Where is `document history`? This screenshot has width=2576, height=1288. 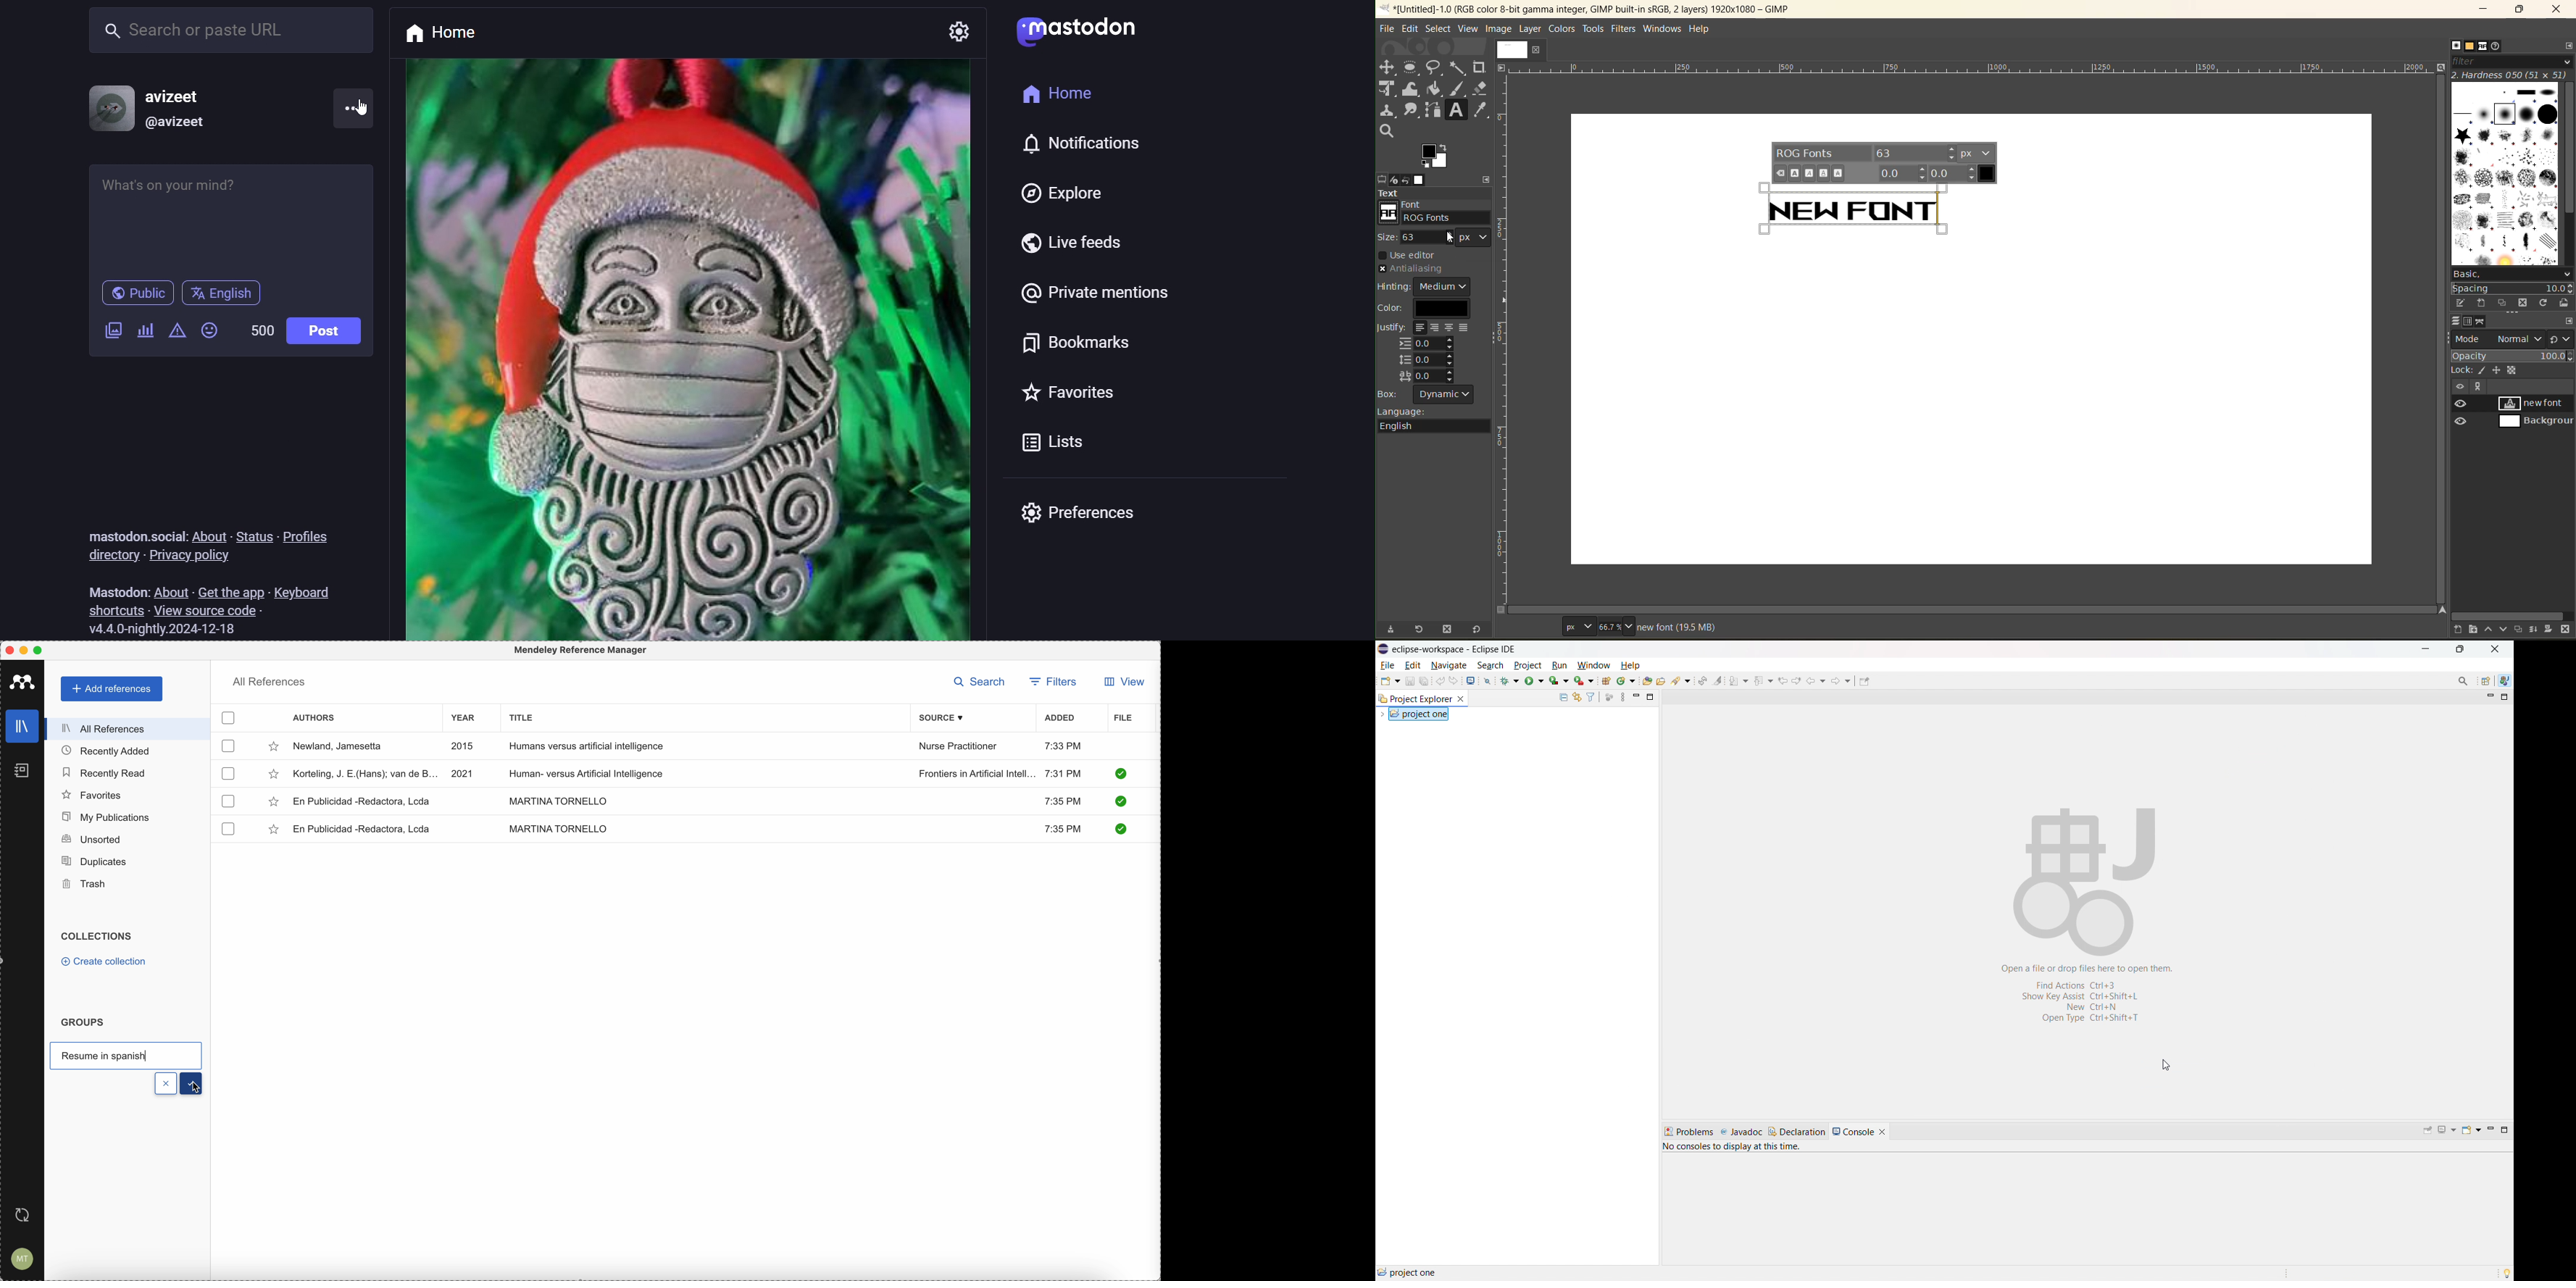
document history is located at coordinates (2497, 46).